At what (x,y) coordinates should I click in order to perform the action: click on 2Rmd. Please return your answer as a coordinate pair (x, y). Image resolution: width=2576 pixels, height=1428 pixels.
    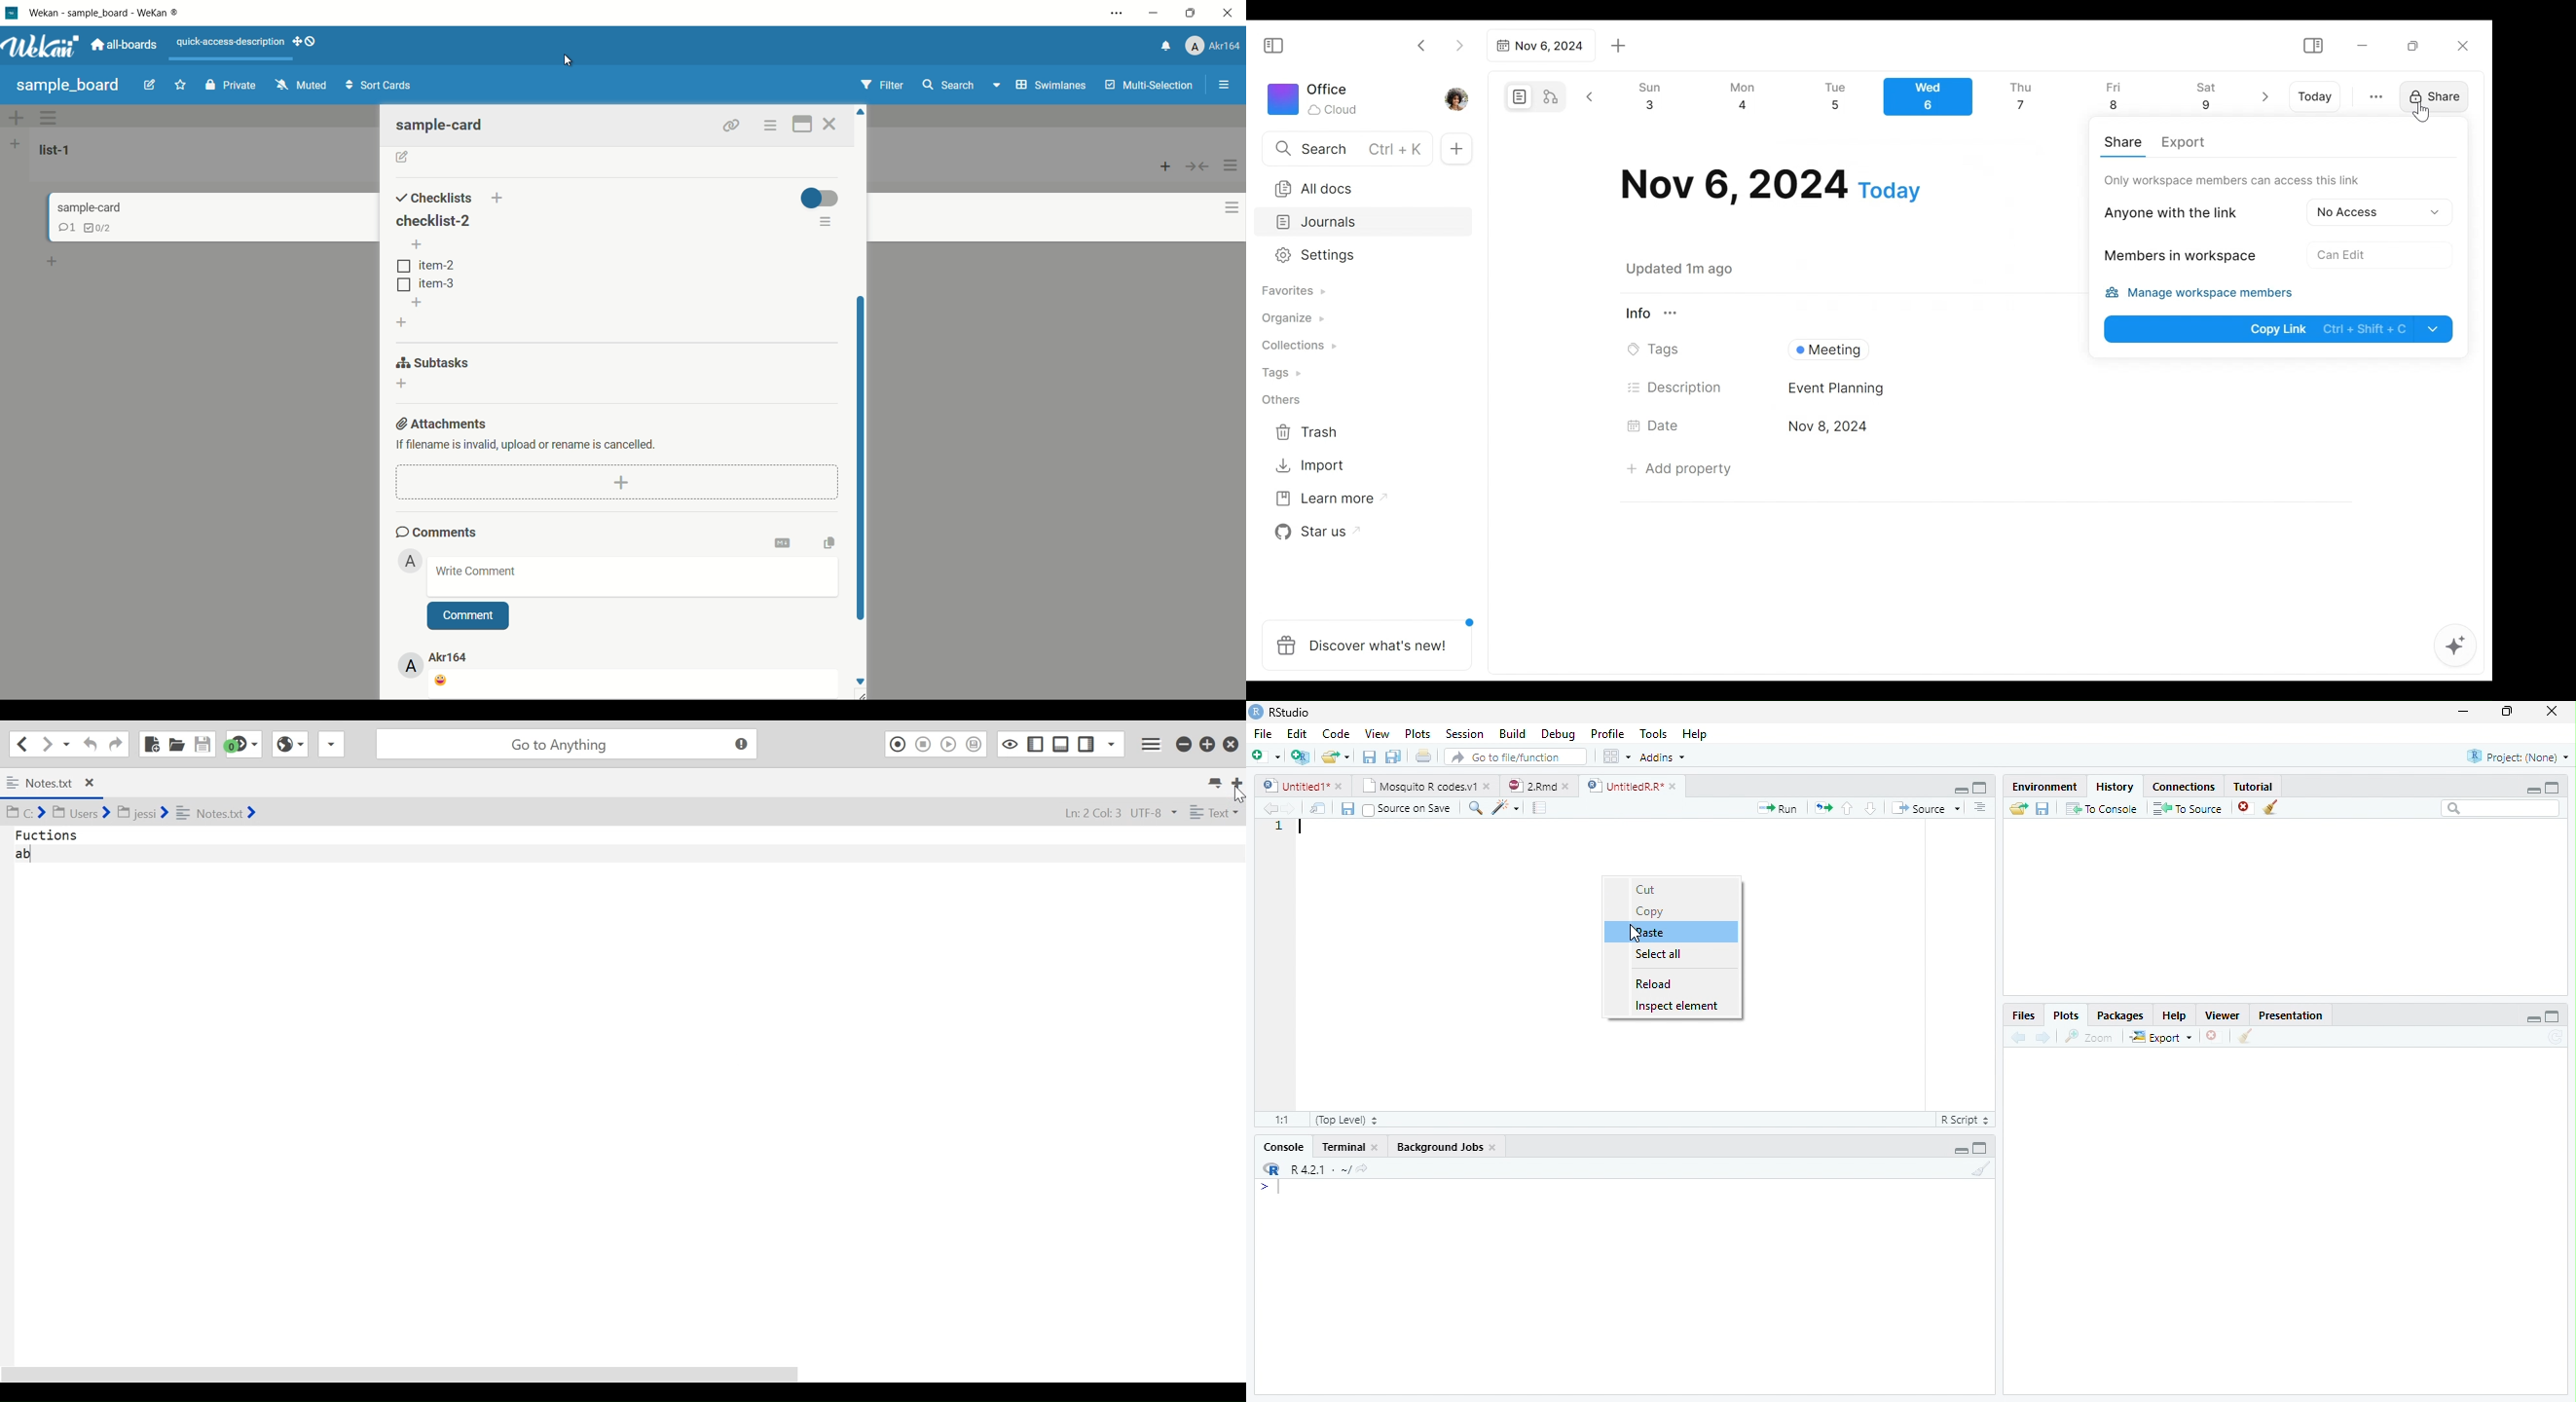
    Looking at the image, I should click on (1530, 785).